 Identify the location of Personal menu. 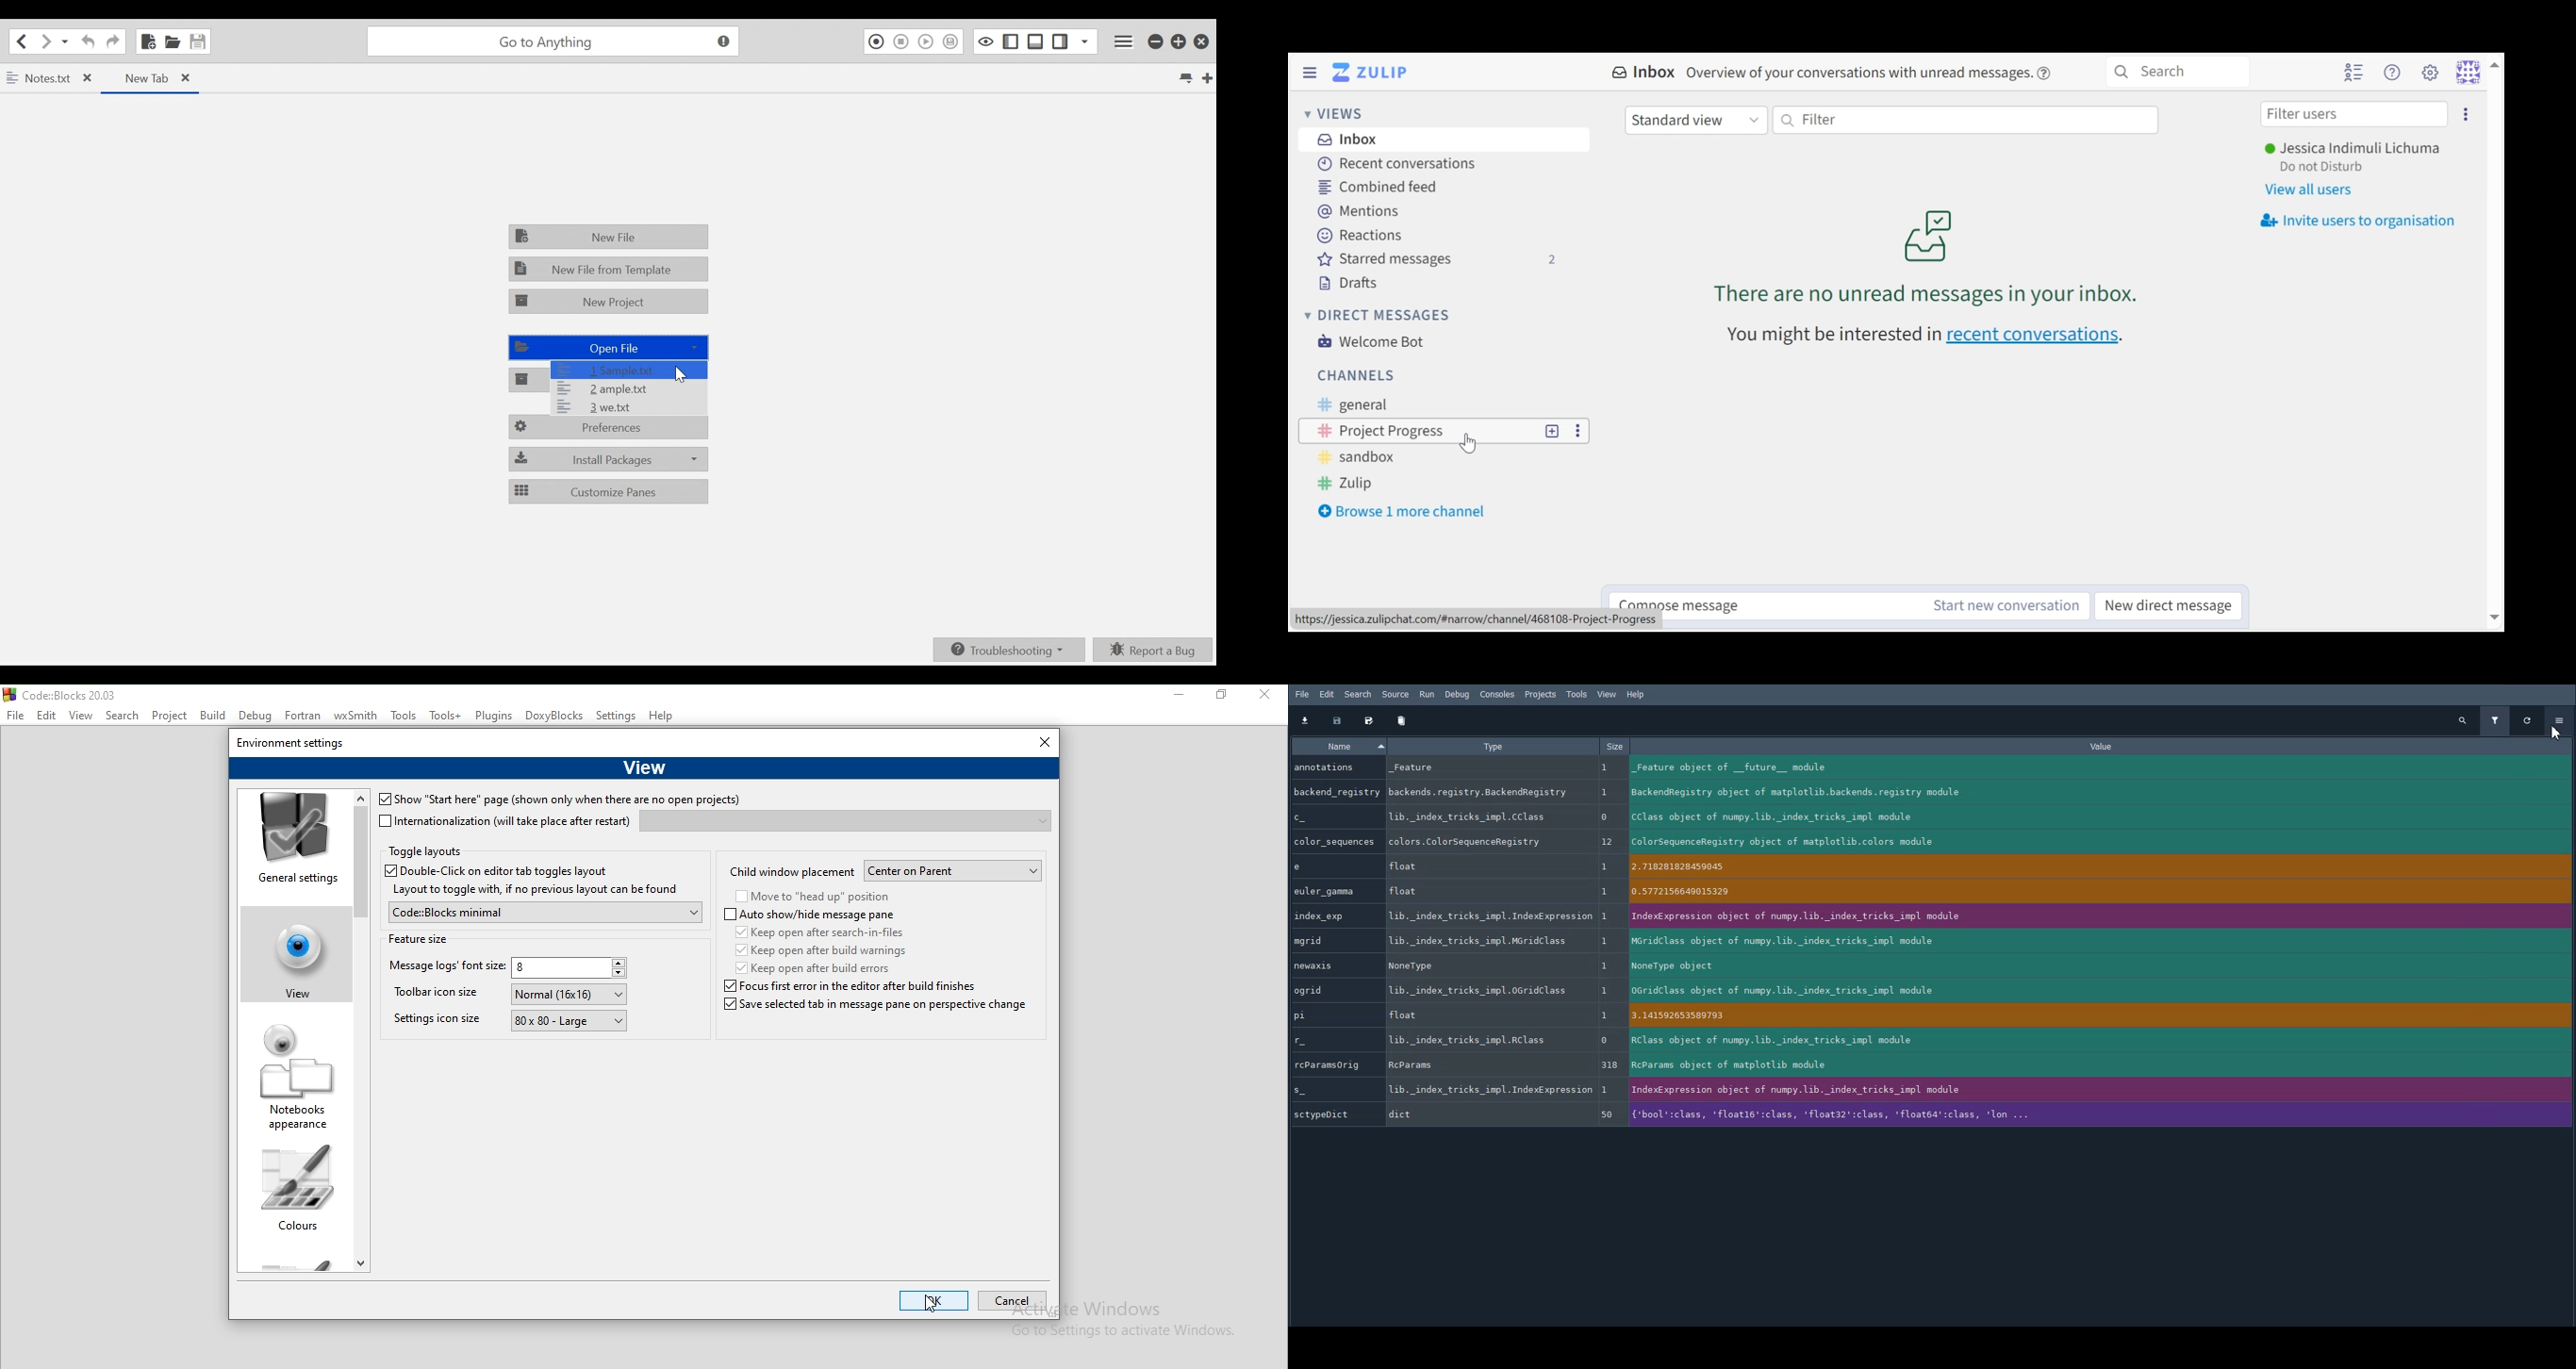
(2477, 72).